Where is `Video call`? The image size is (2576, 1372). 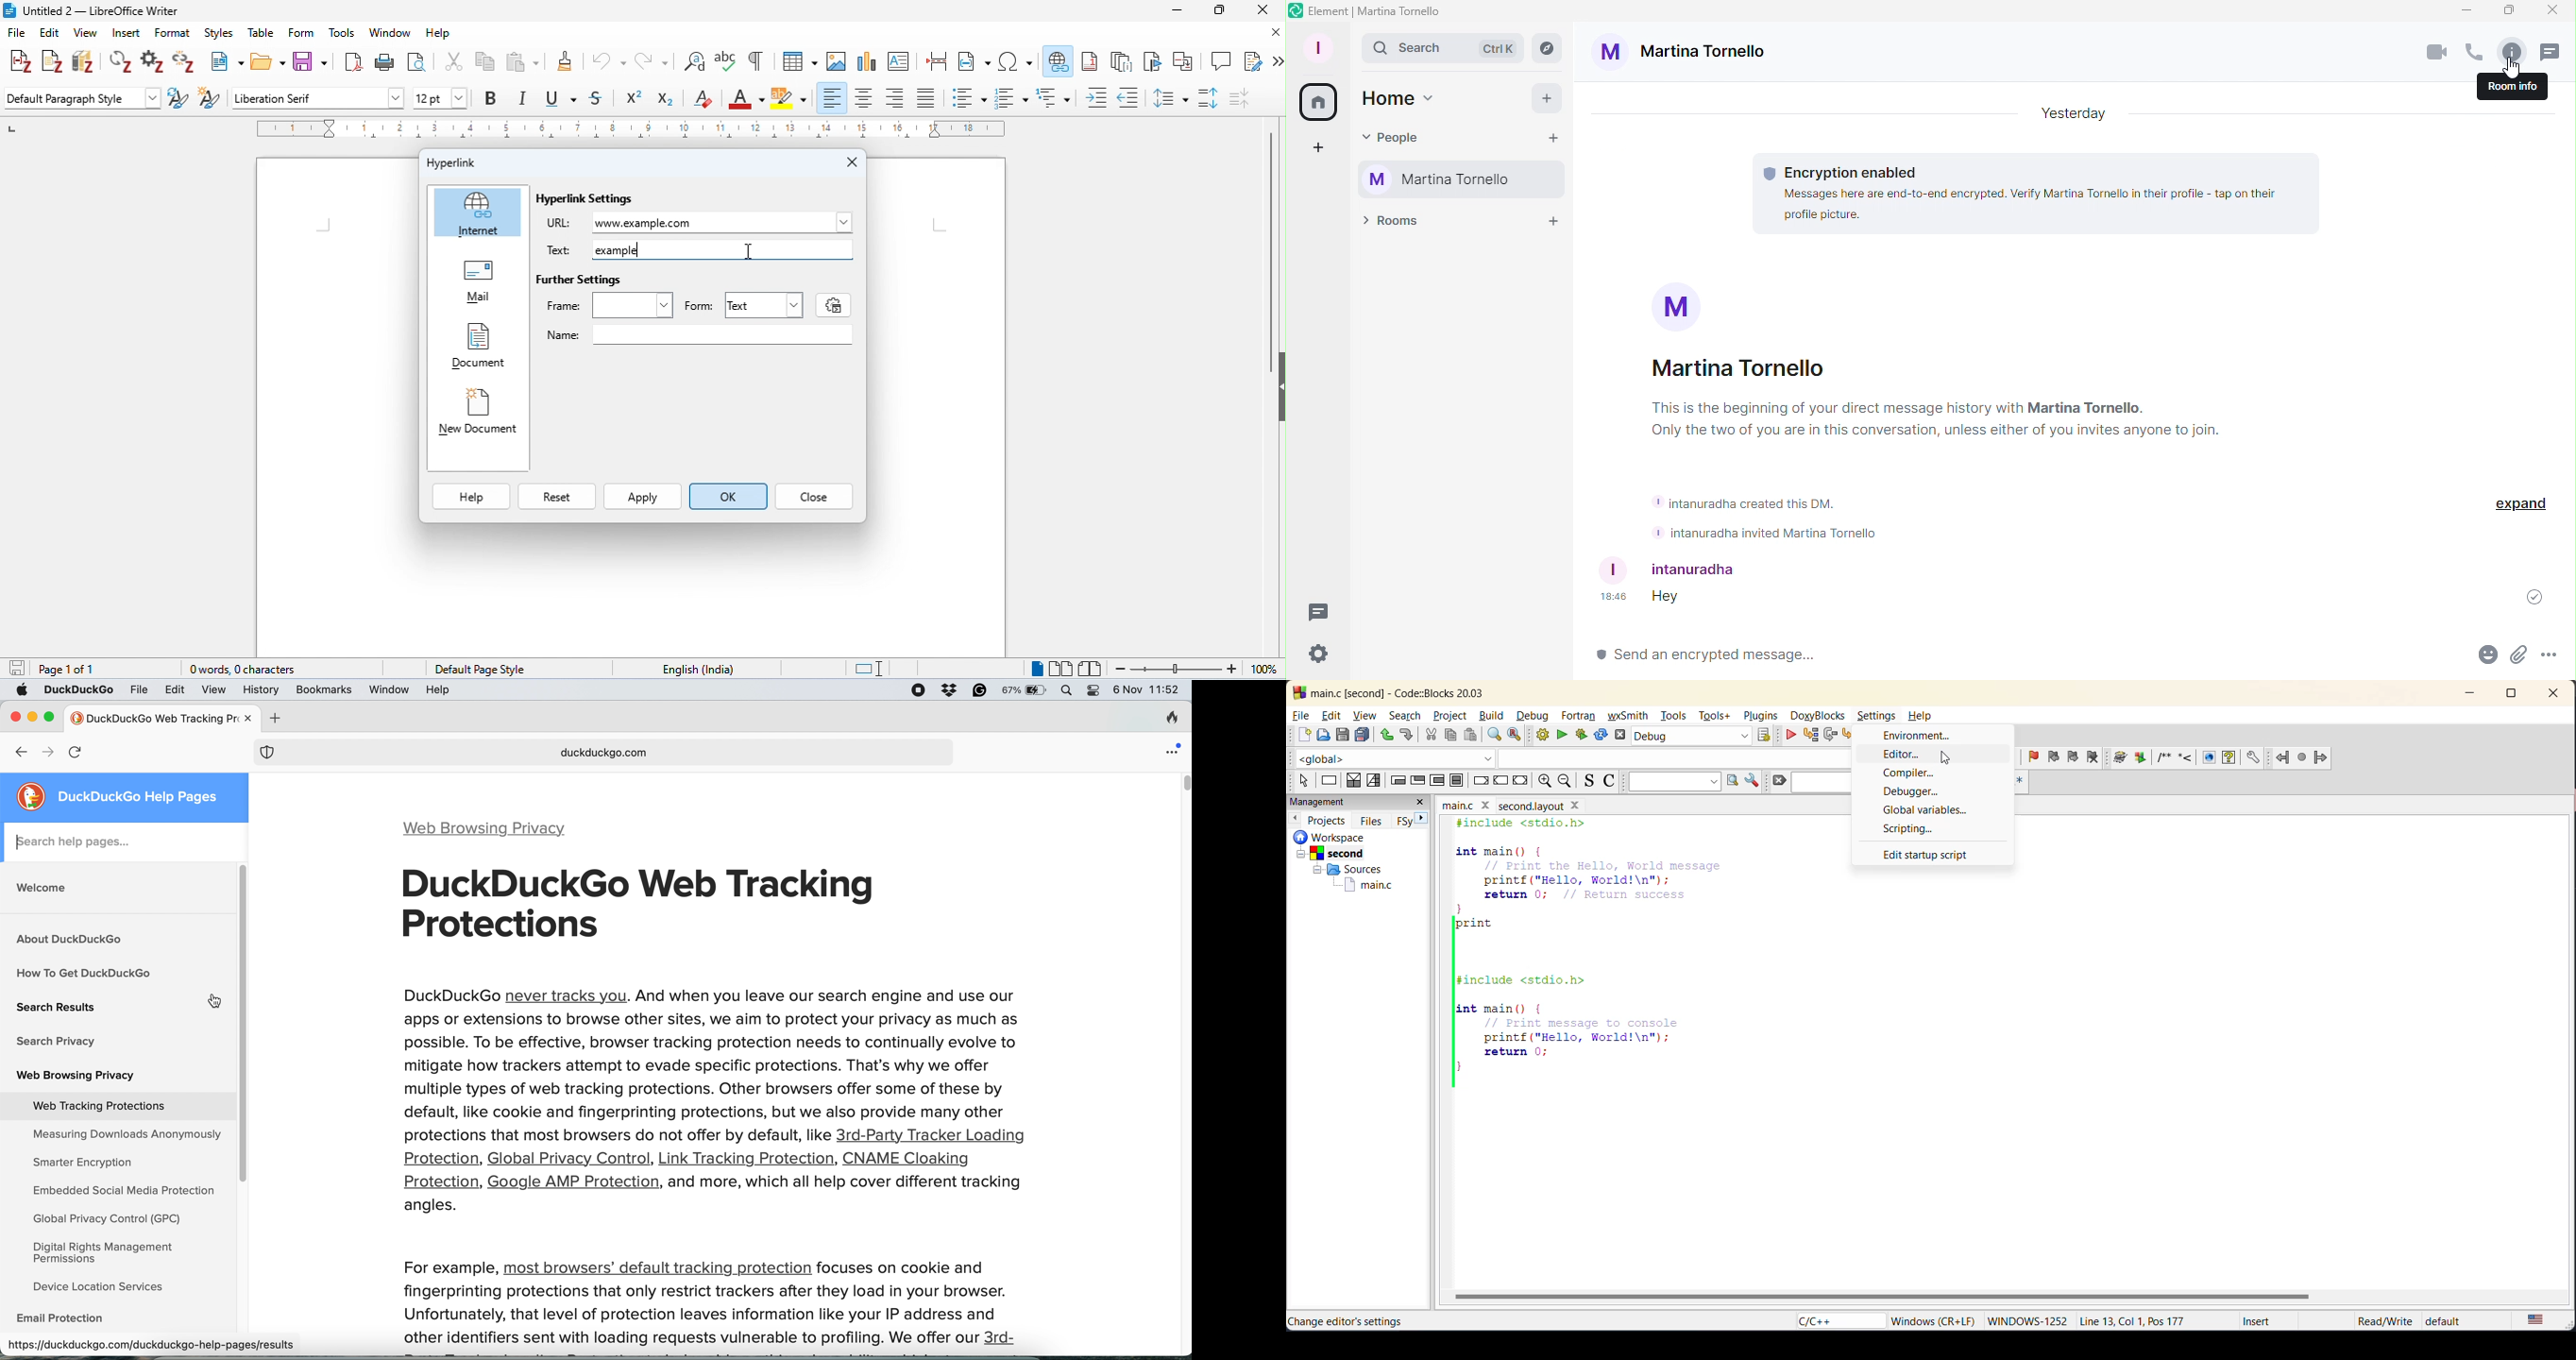
Video call is located at coordinates (2437, 51).